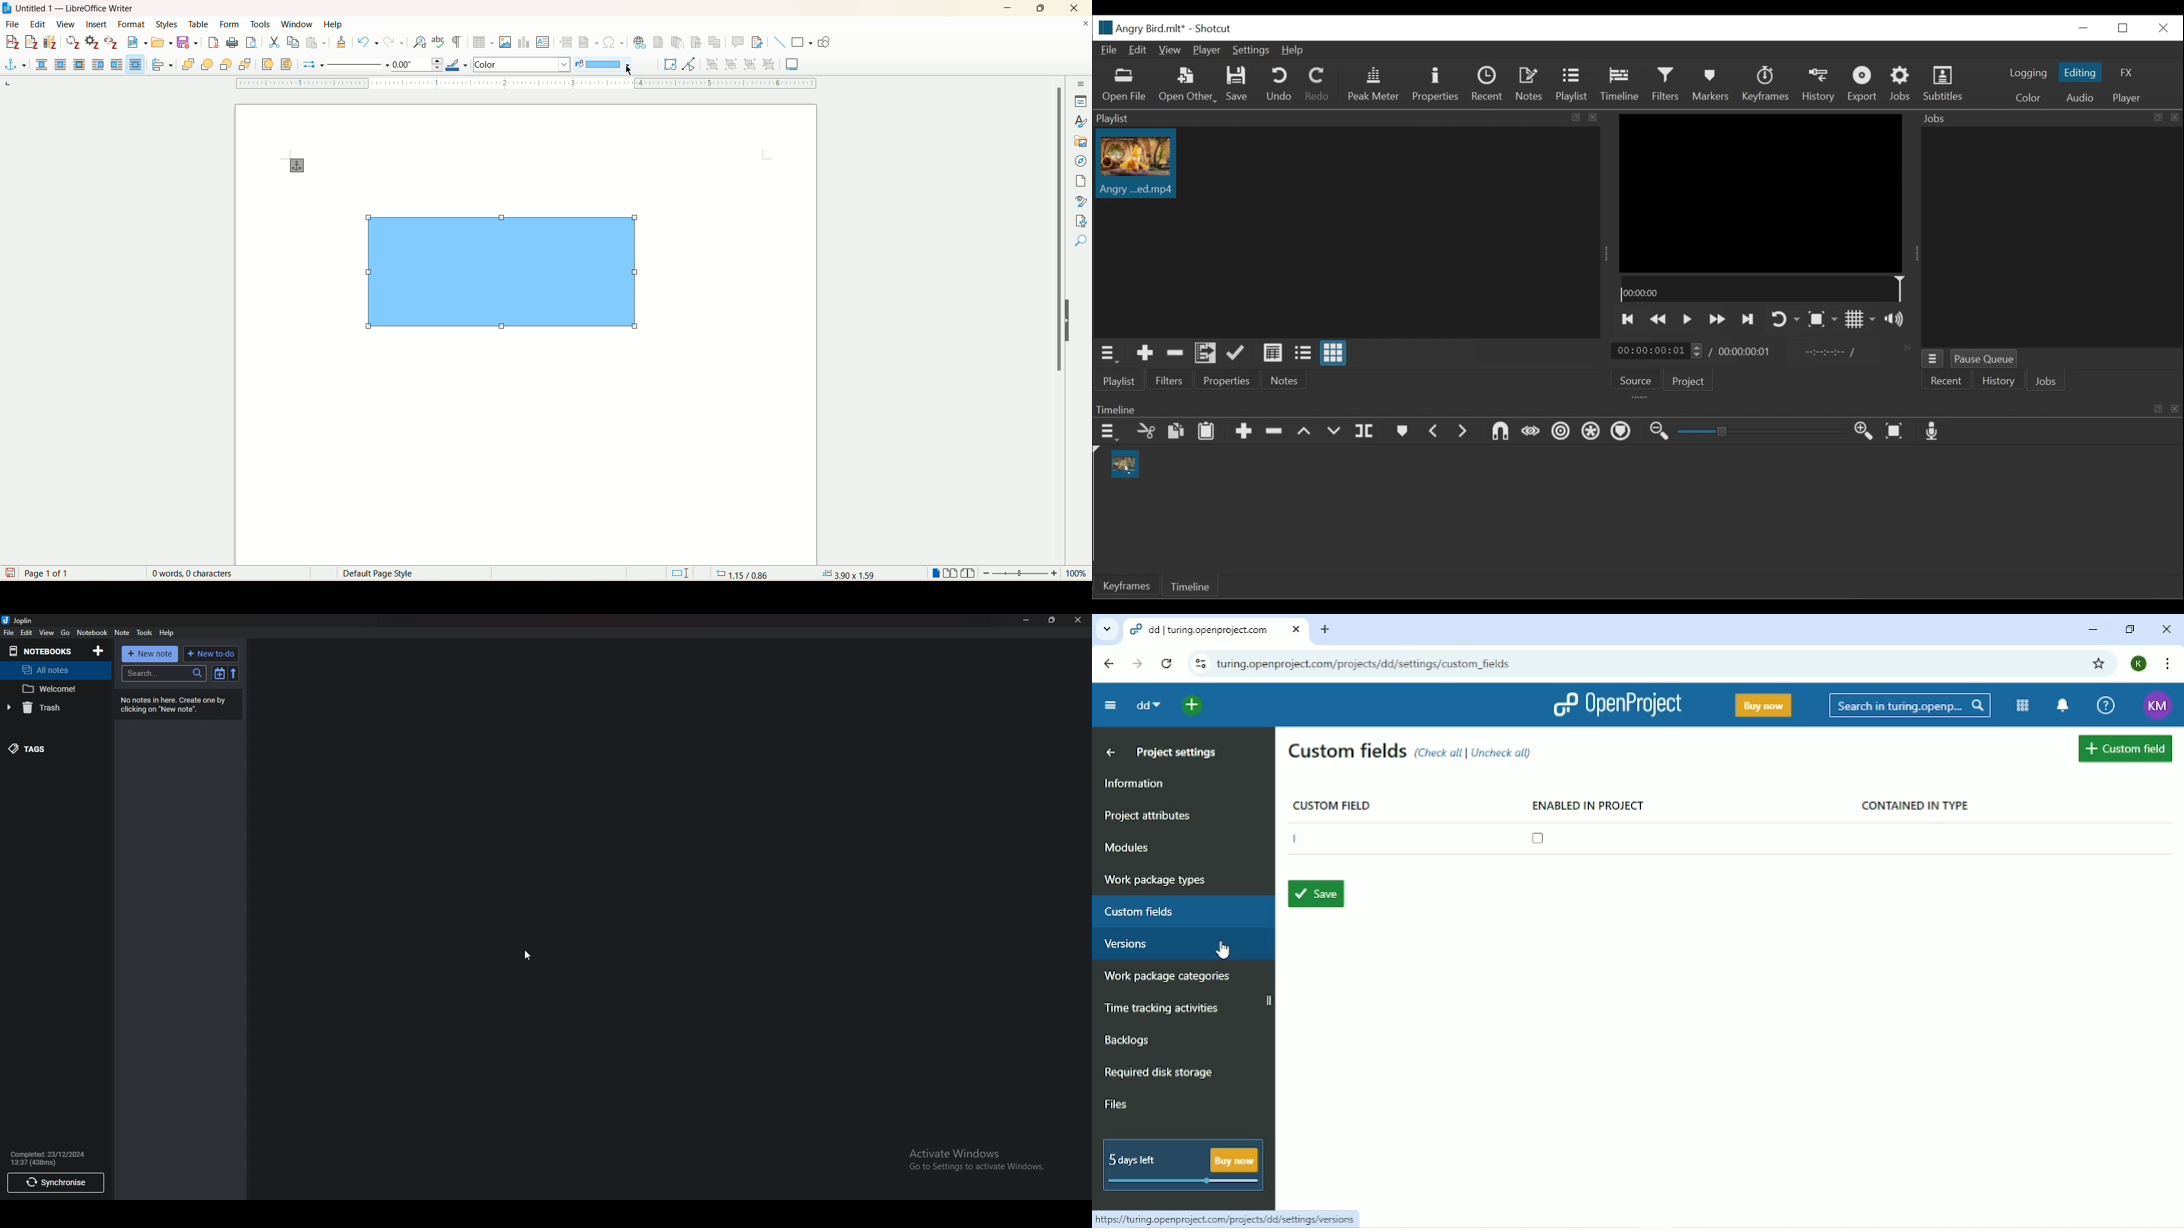 Image resolution: width=2184 pixels, height=1232 pixels. Describe the element at coordinates (49, 708) in the screenshot. I see `trash` at that location.